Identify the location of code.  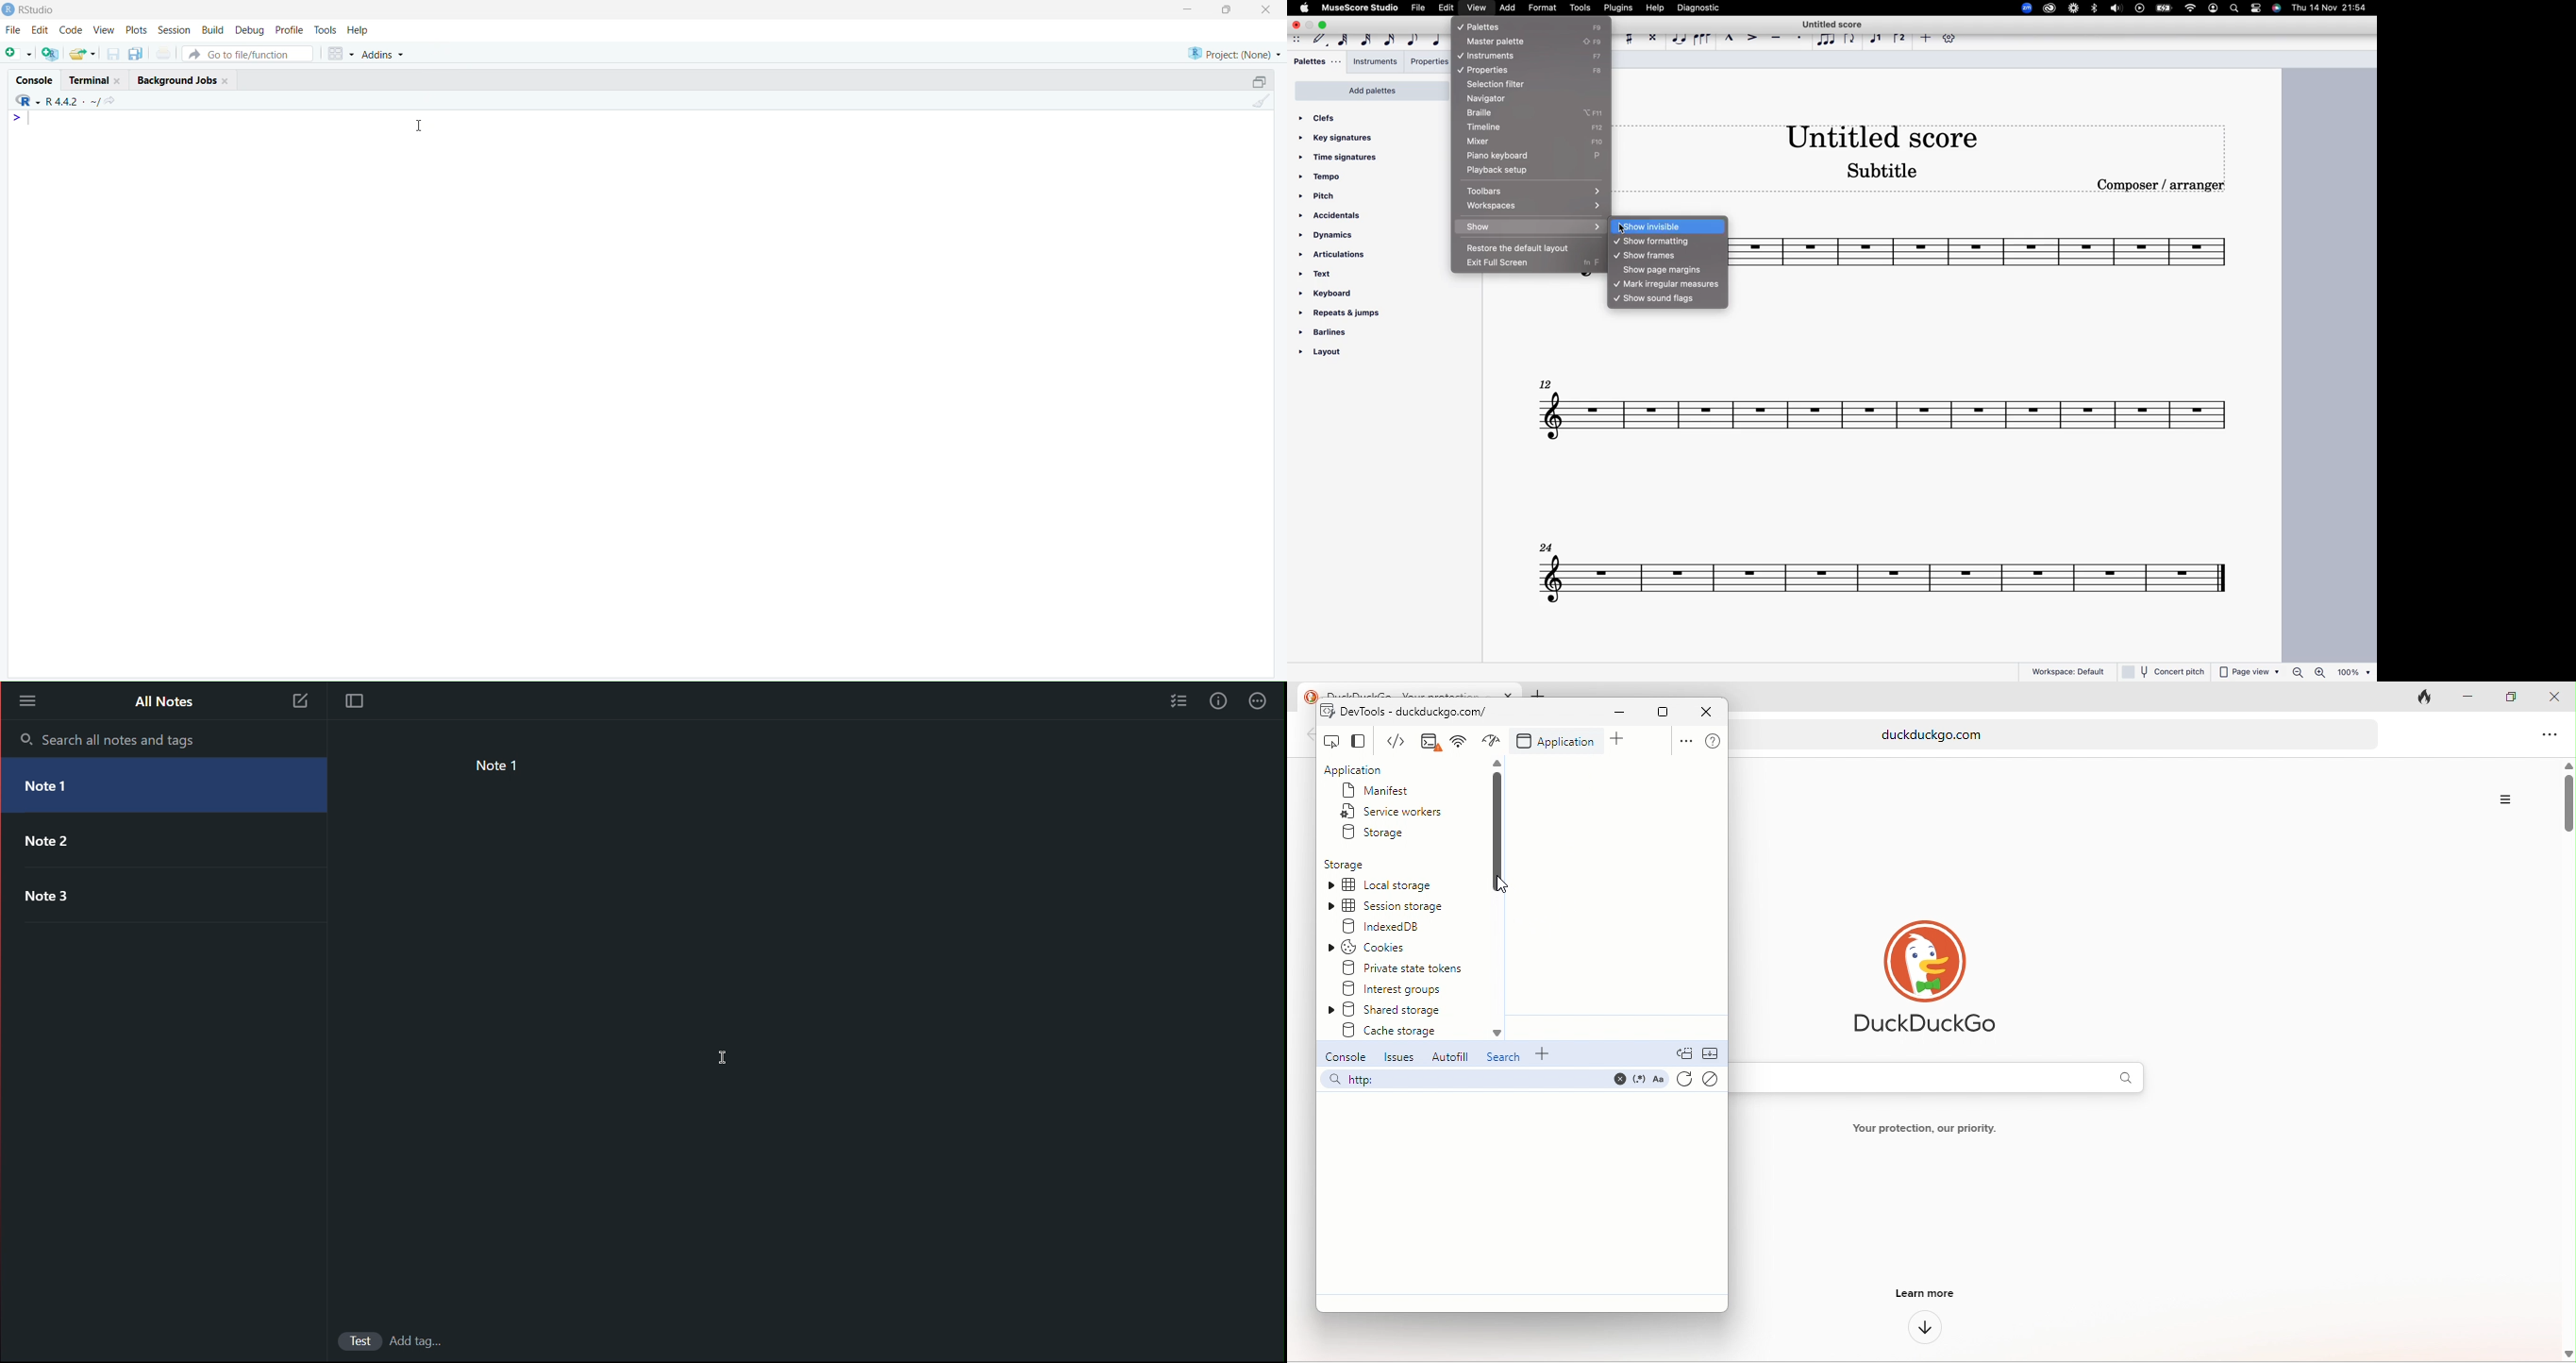
(74, 31).